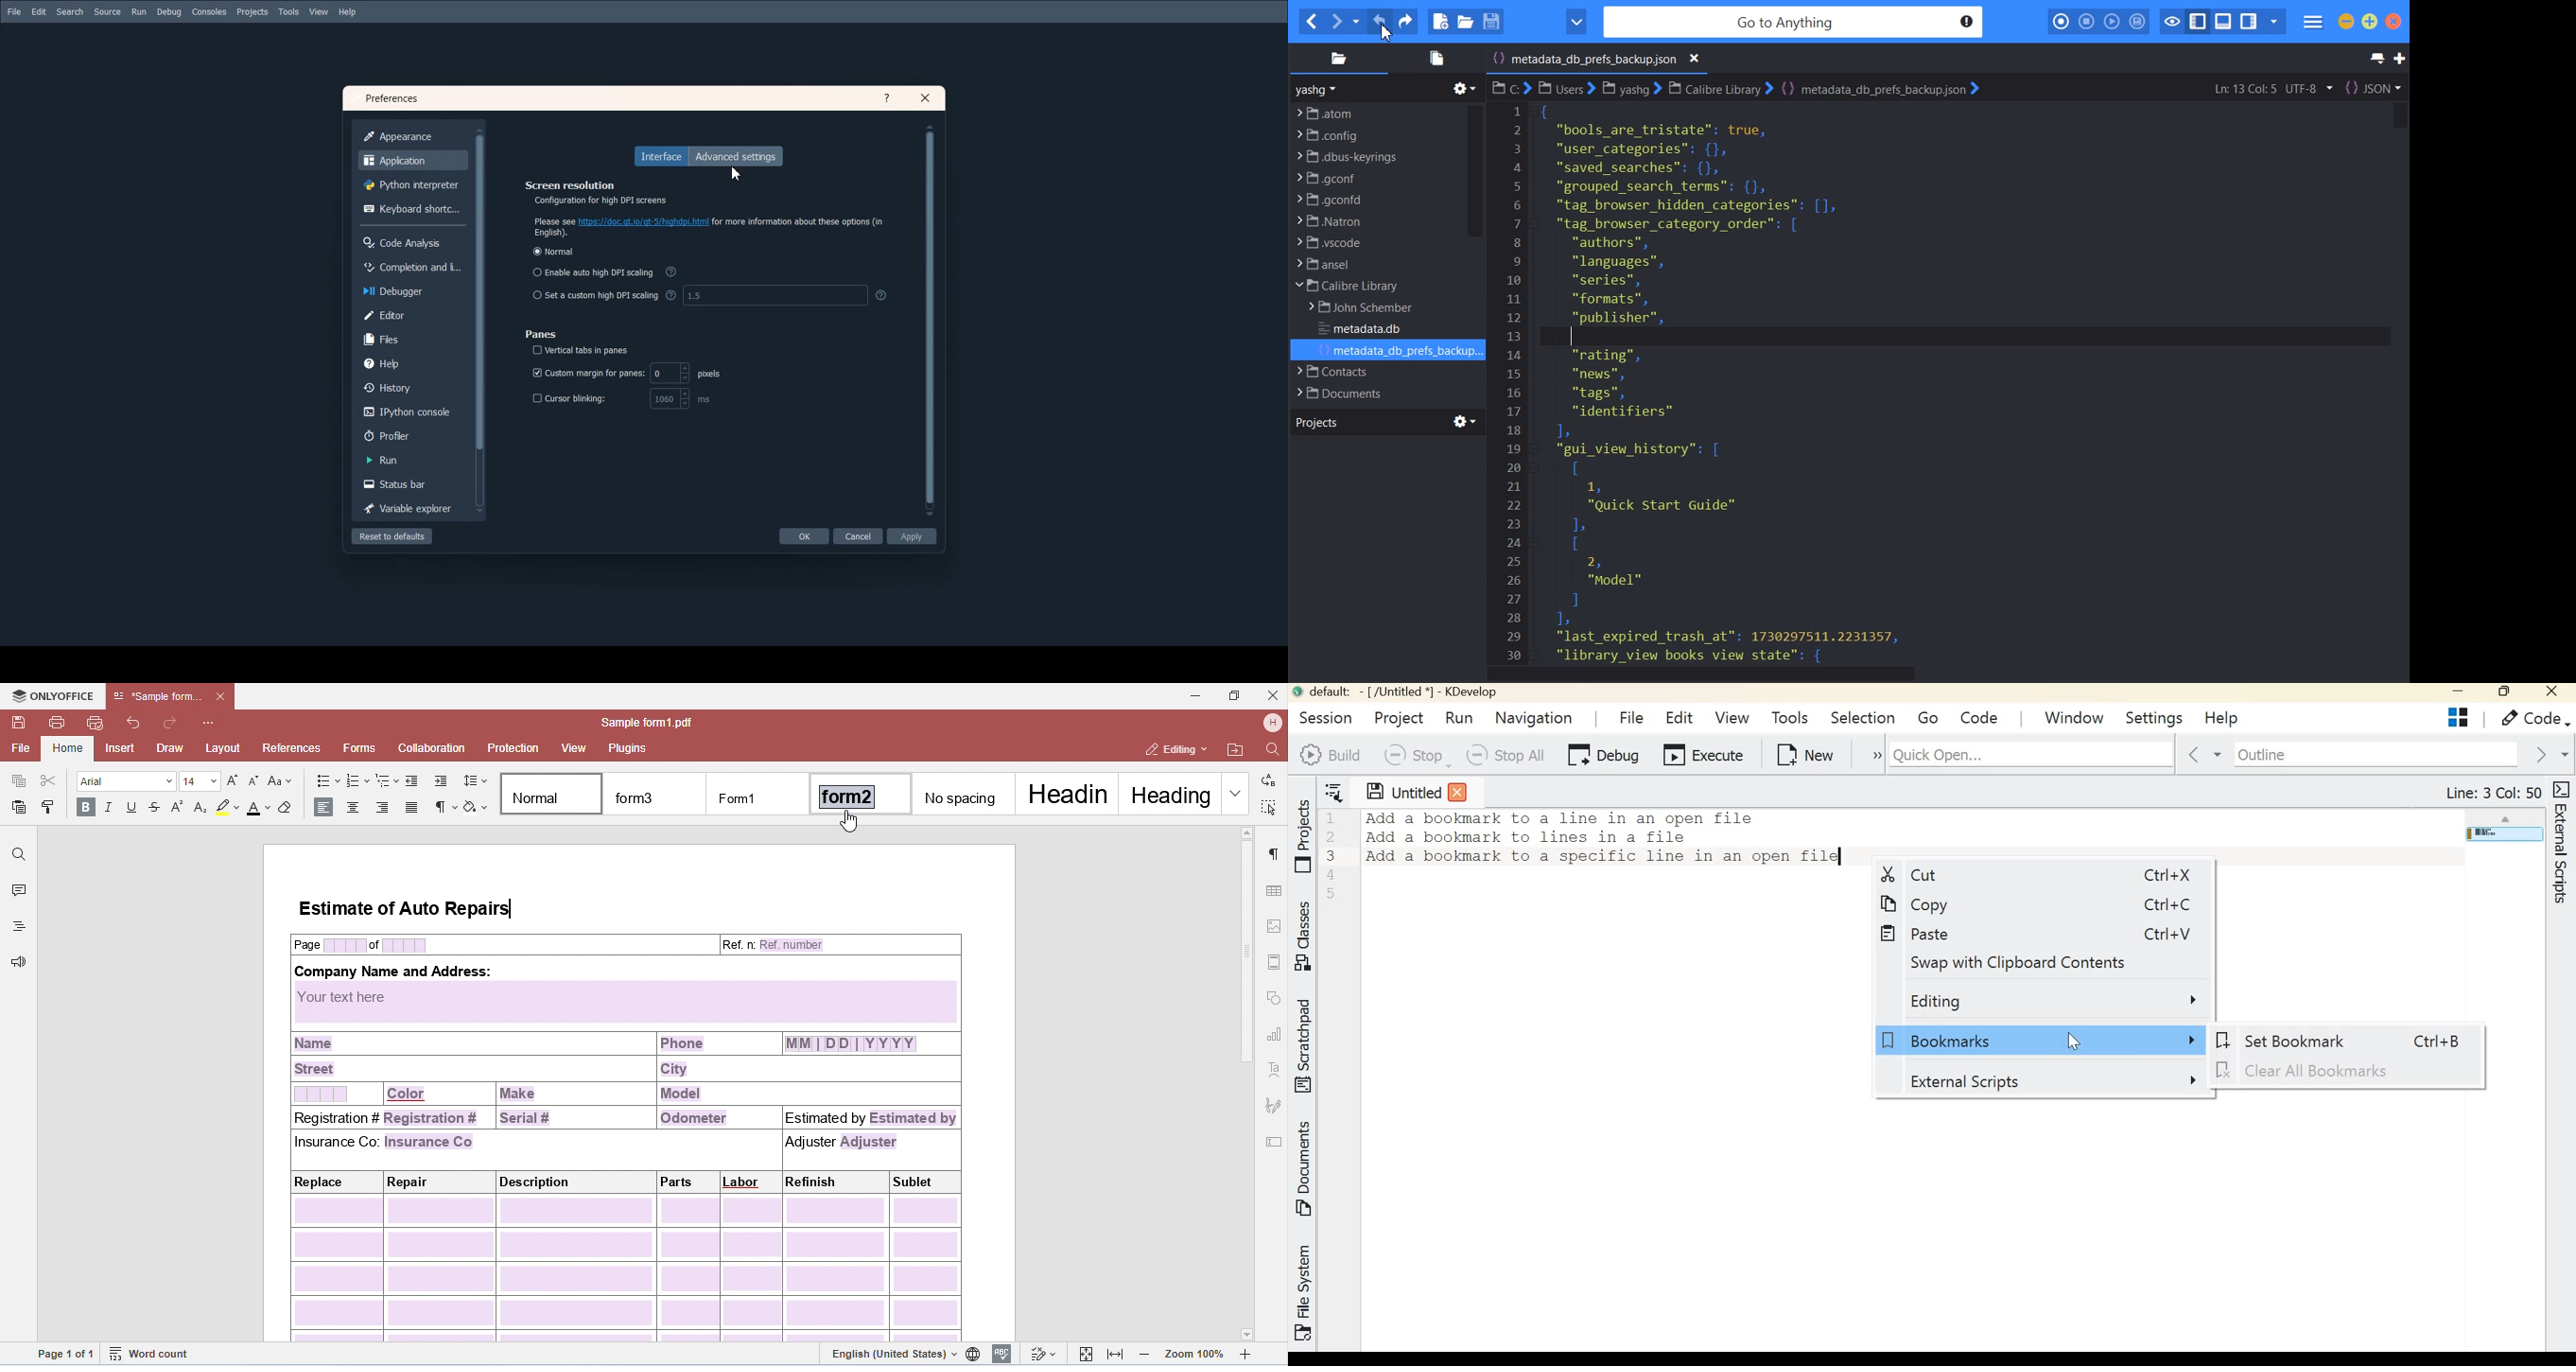 Image resolution: width=2576 pixels, height=1372 pixels. What do you see at coordinates (288, 11) in the screenshot?
I see `Tools ` at bounding box center [288, 11].